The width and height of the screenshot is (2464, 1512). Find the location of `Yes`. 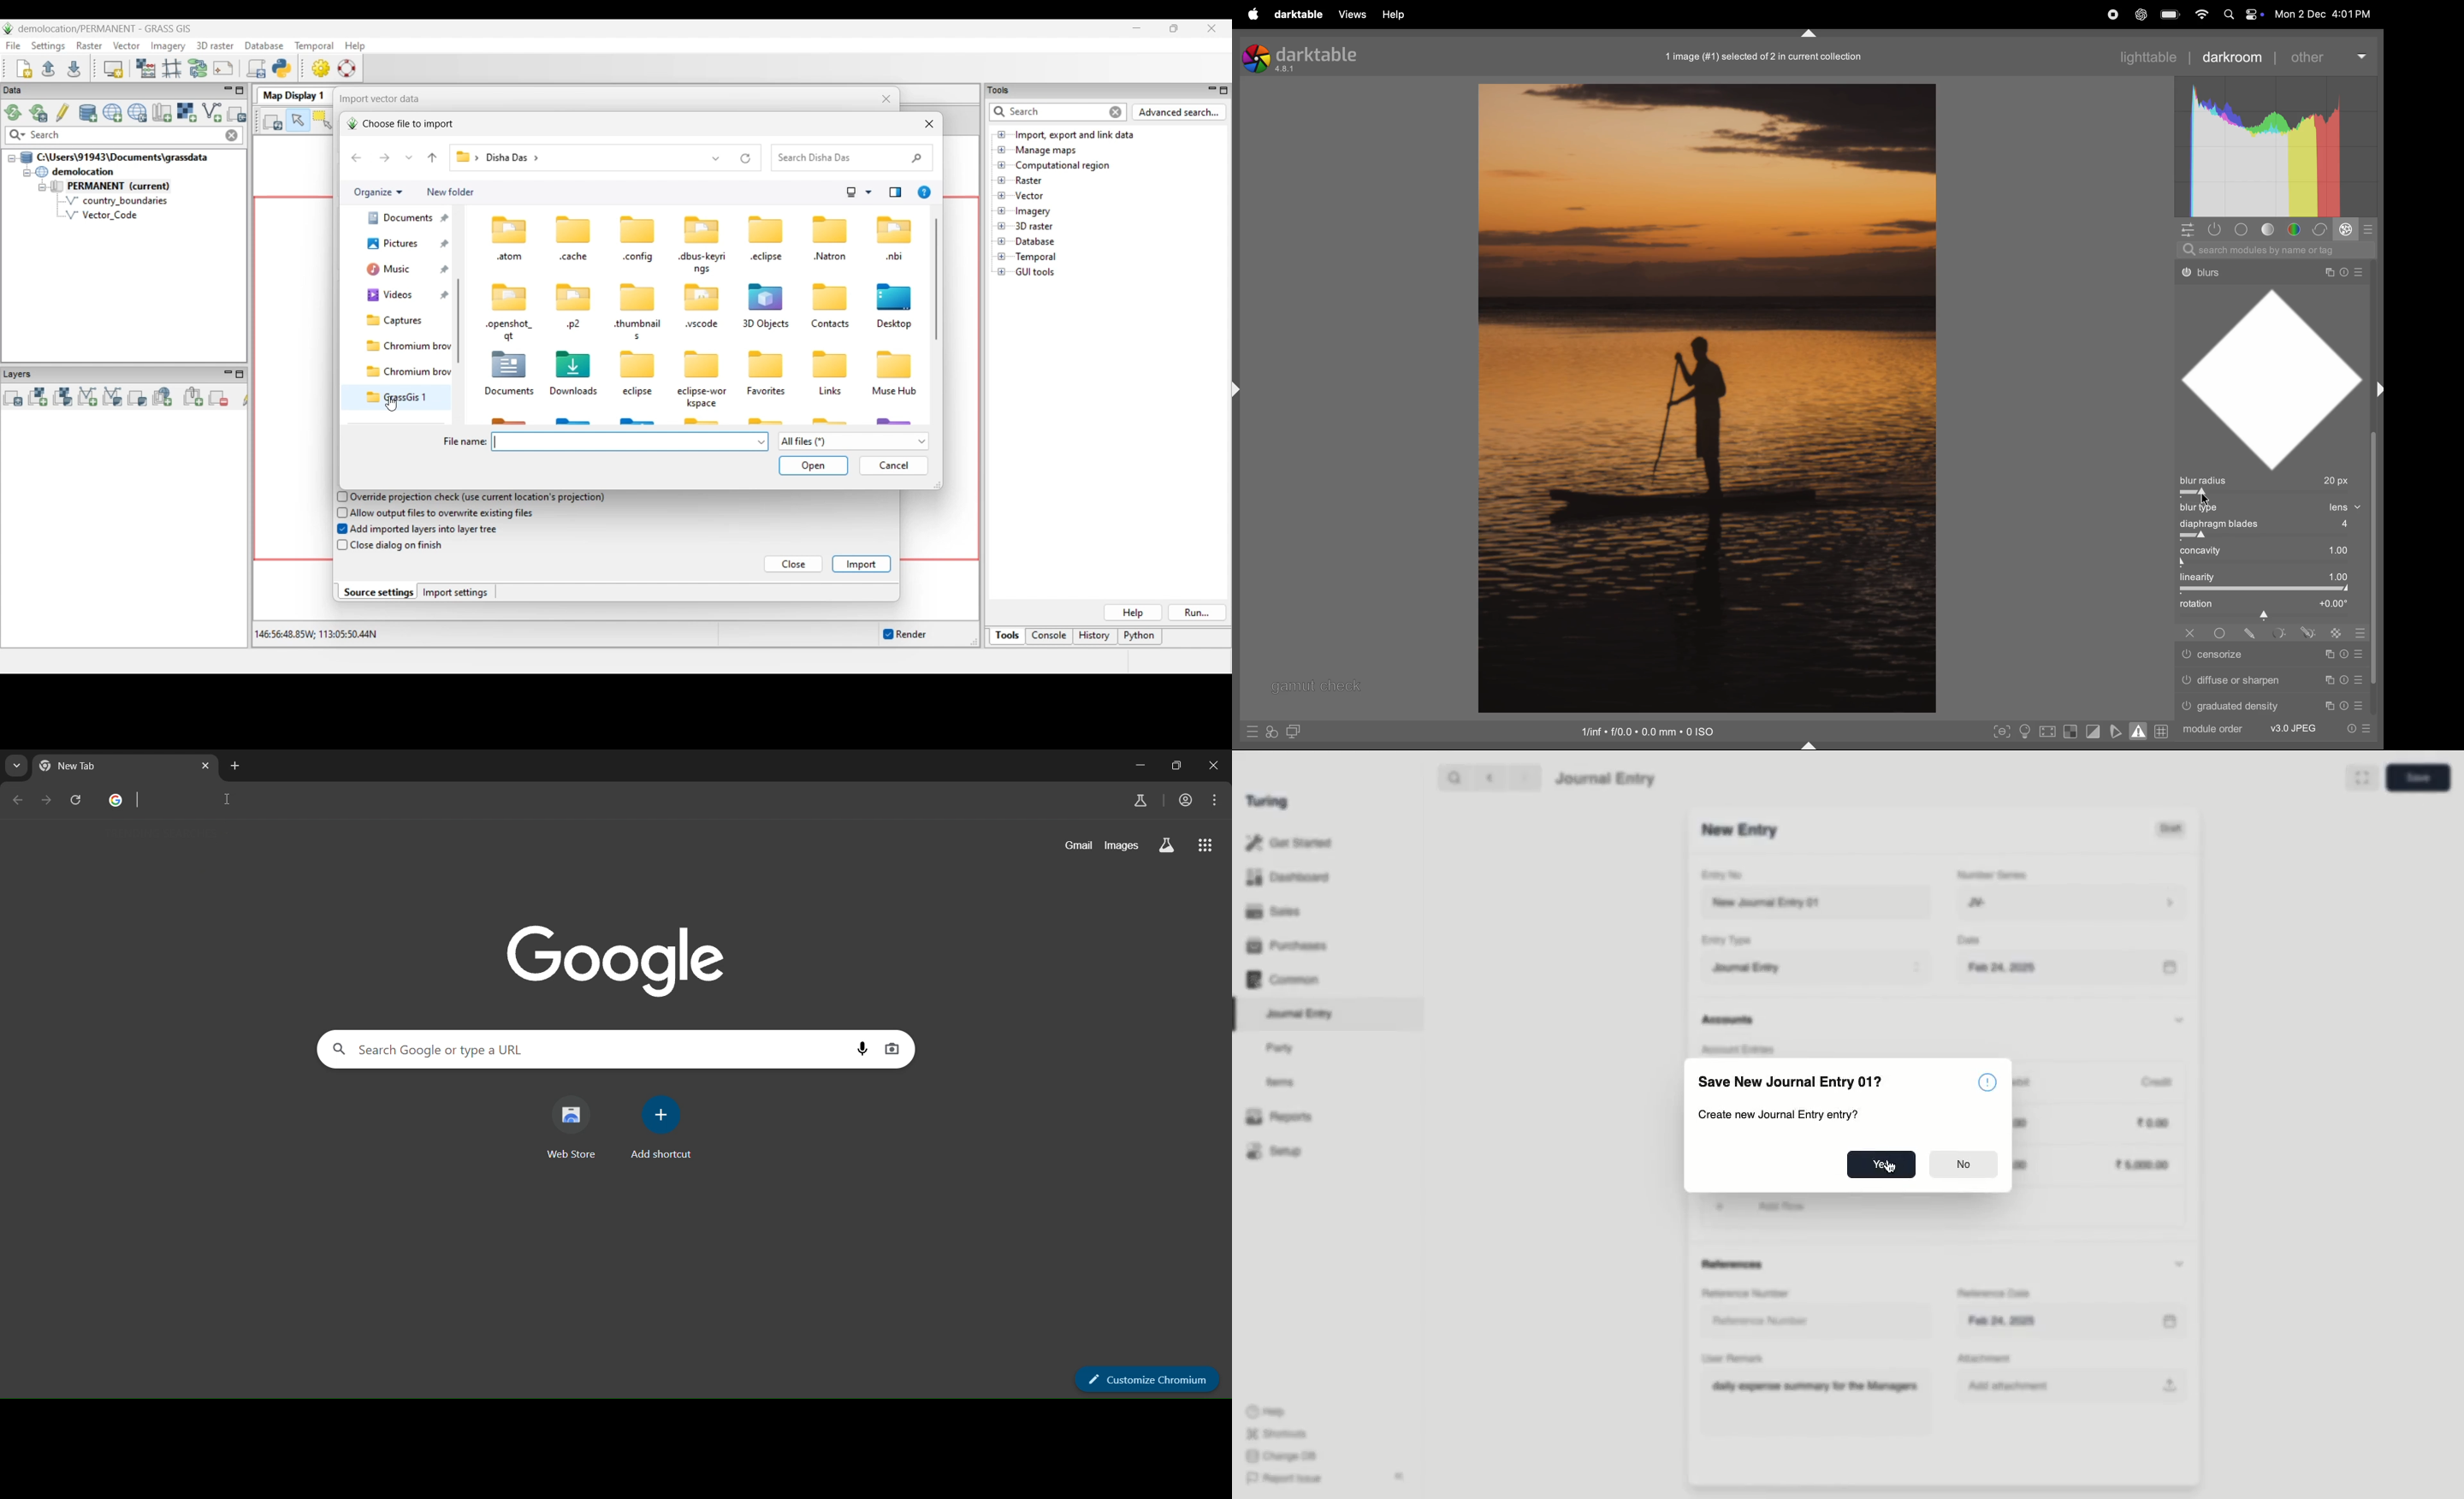

Yes is located at coordinates (1881, 1164).